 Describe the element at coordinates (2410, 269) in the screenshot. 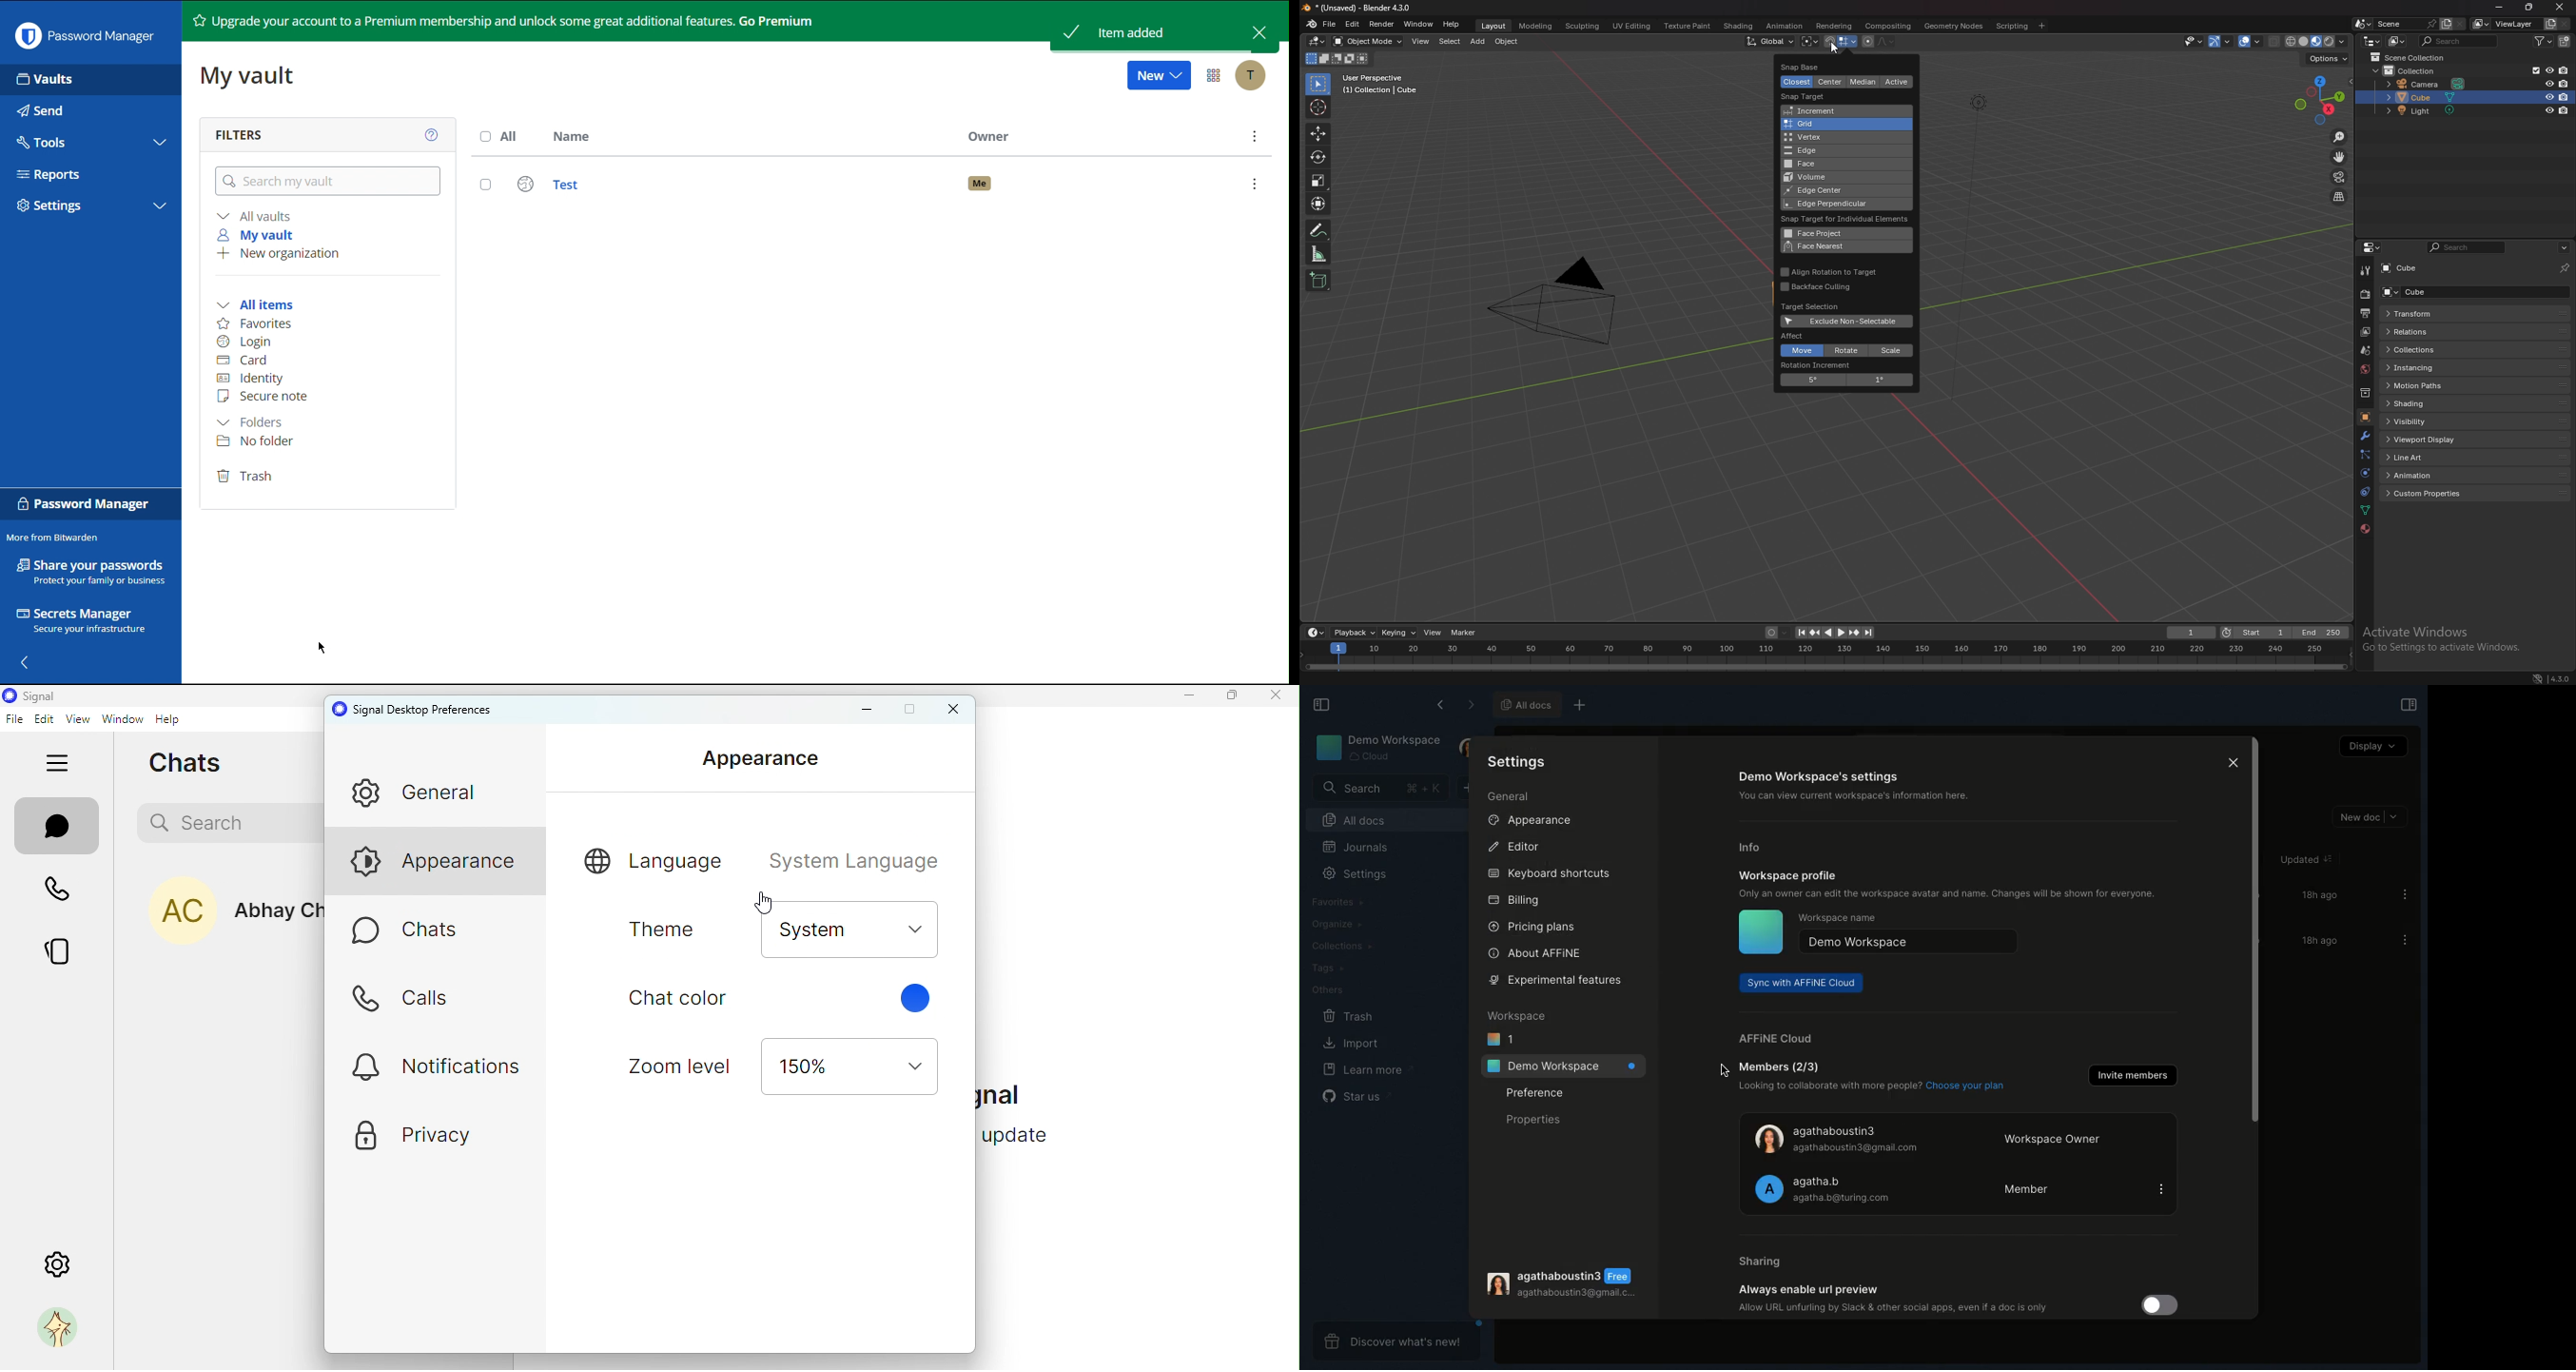

I see `cube` at that location.